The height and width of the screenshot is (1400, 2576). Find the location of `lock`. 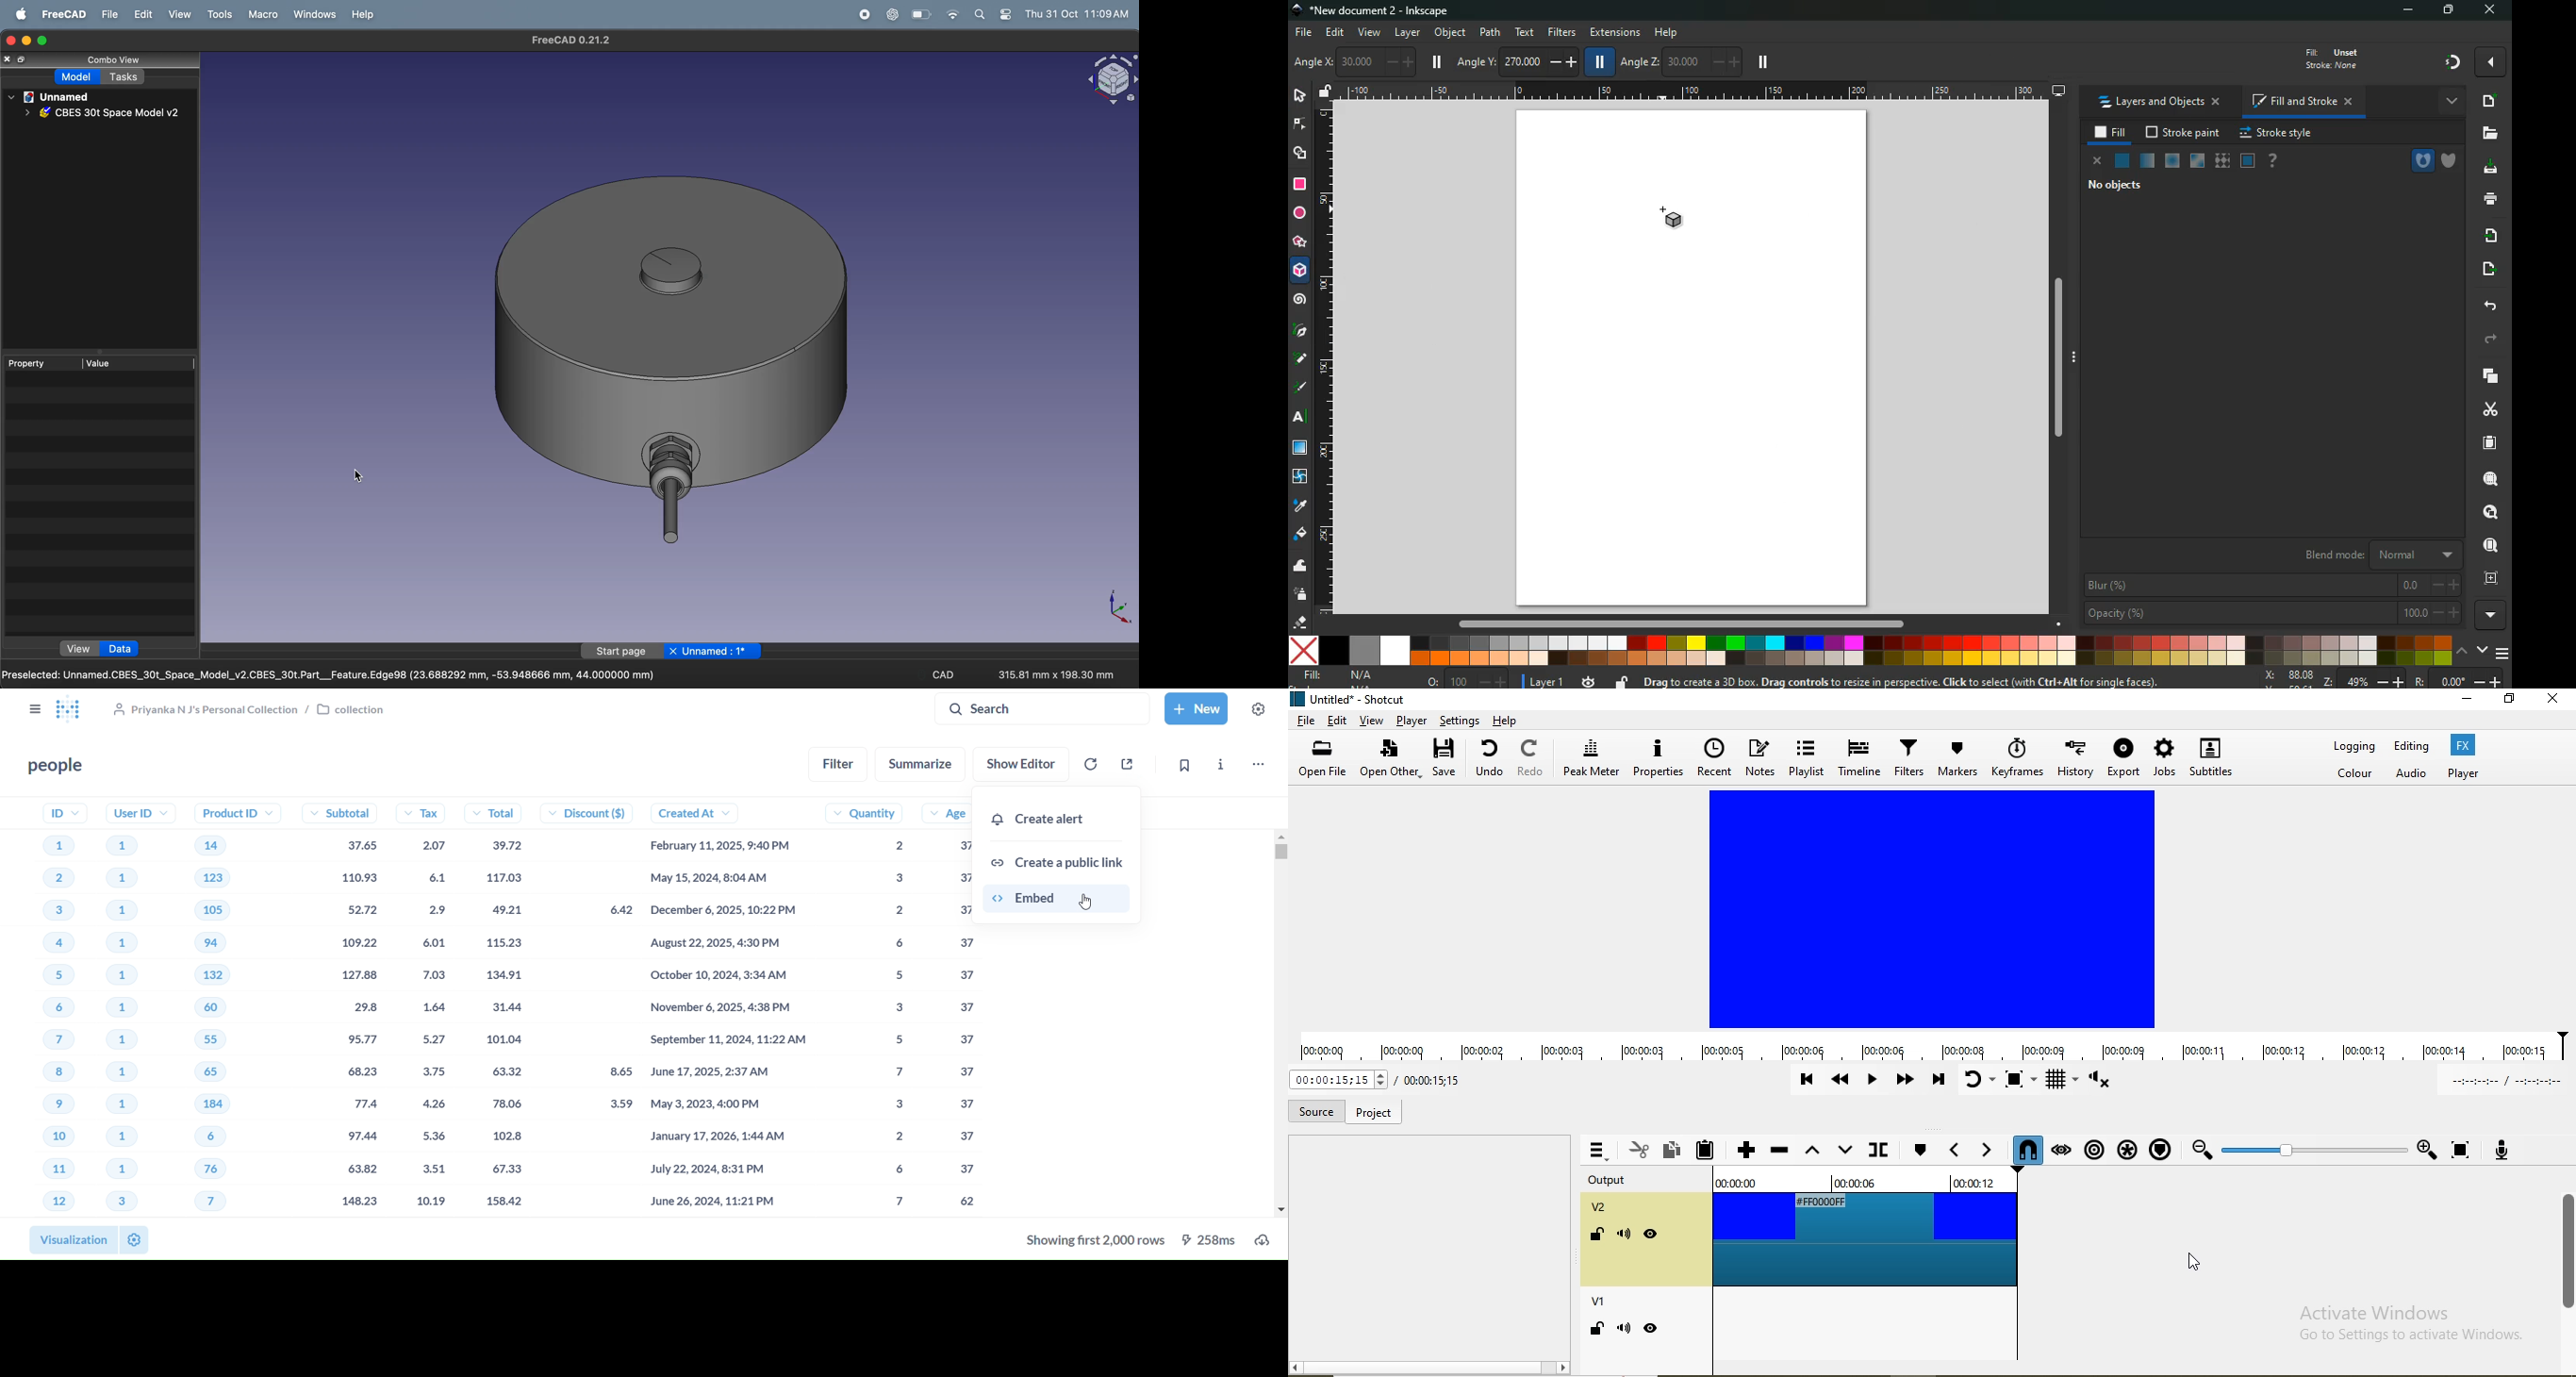

lock is located at coordinates (1595, 1236).